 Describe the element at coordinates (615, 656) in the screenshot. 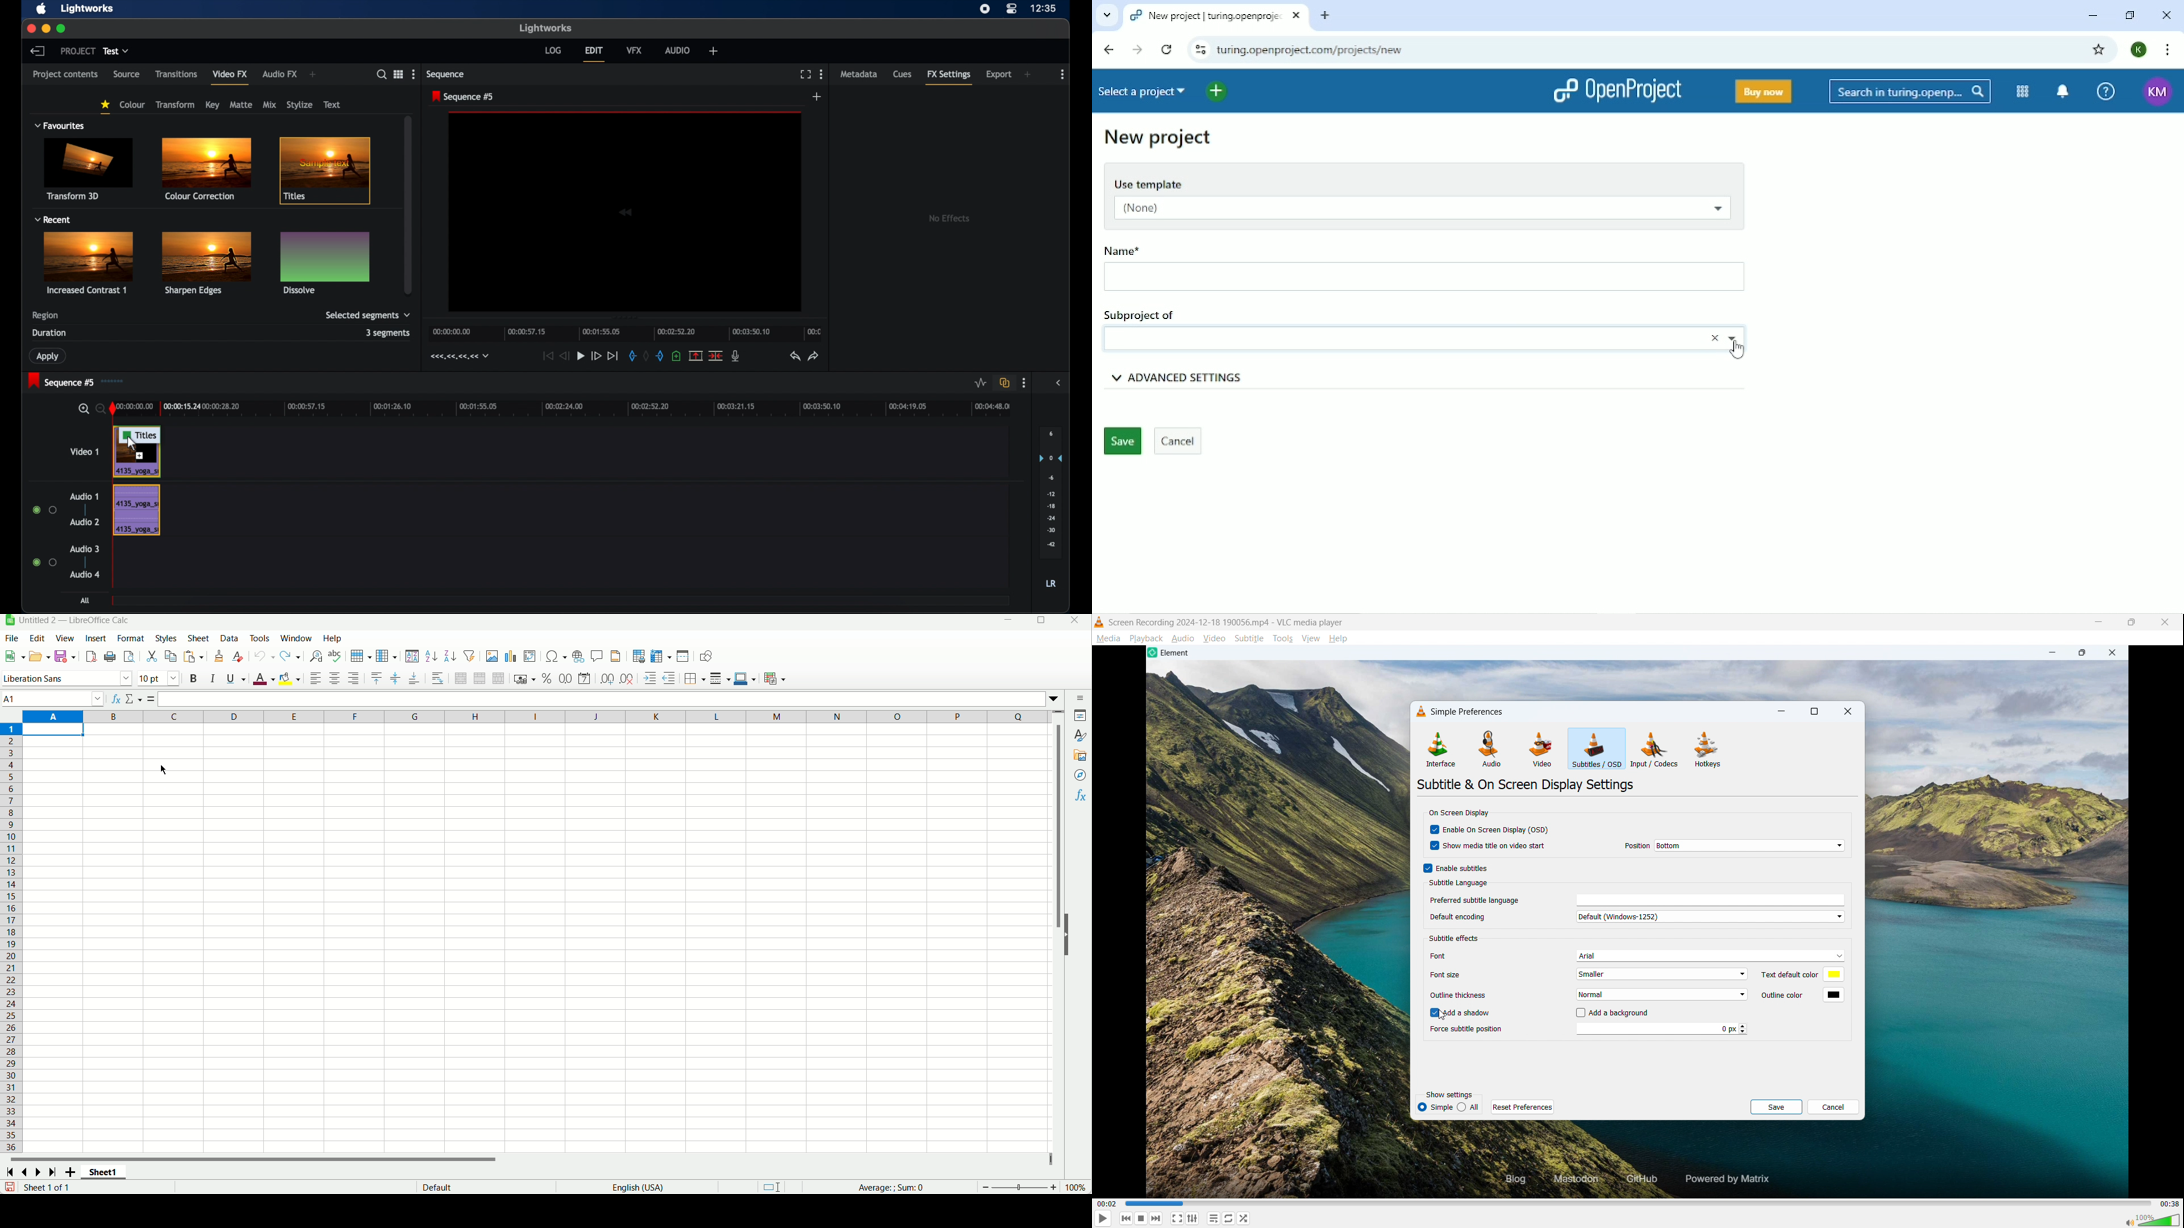

I see `Header and footer` at that location.